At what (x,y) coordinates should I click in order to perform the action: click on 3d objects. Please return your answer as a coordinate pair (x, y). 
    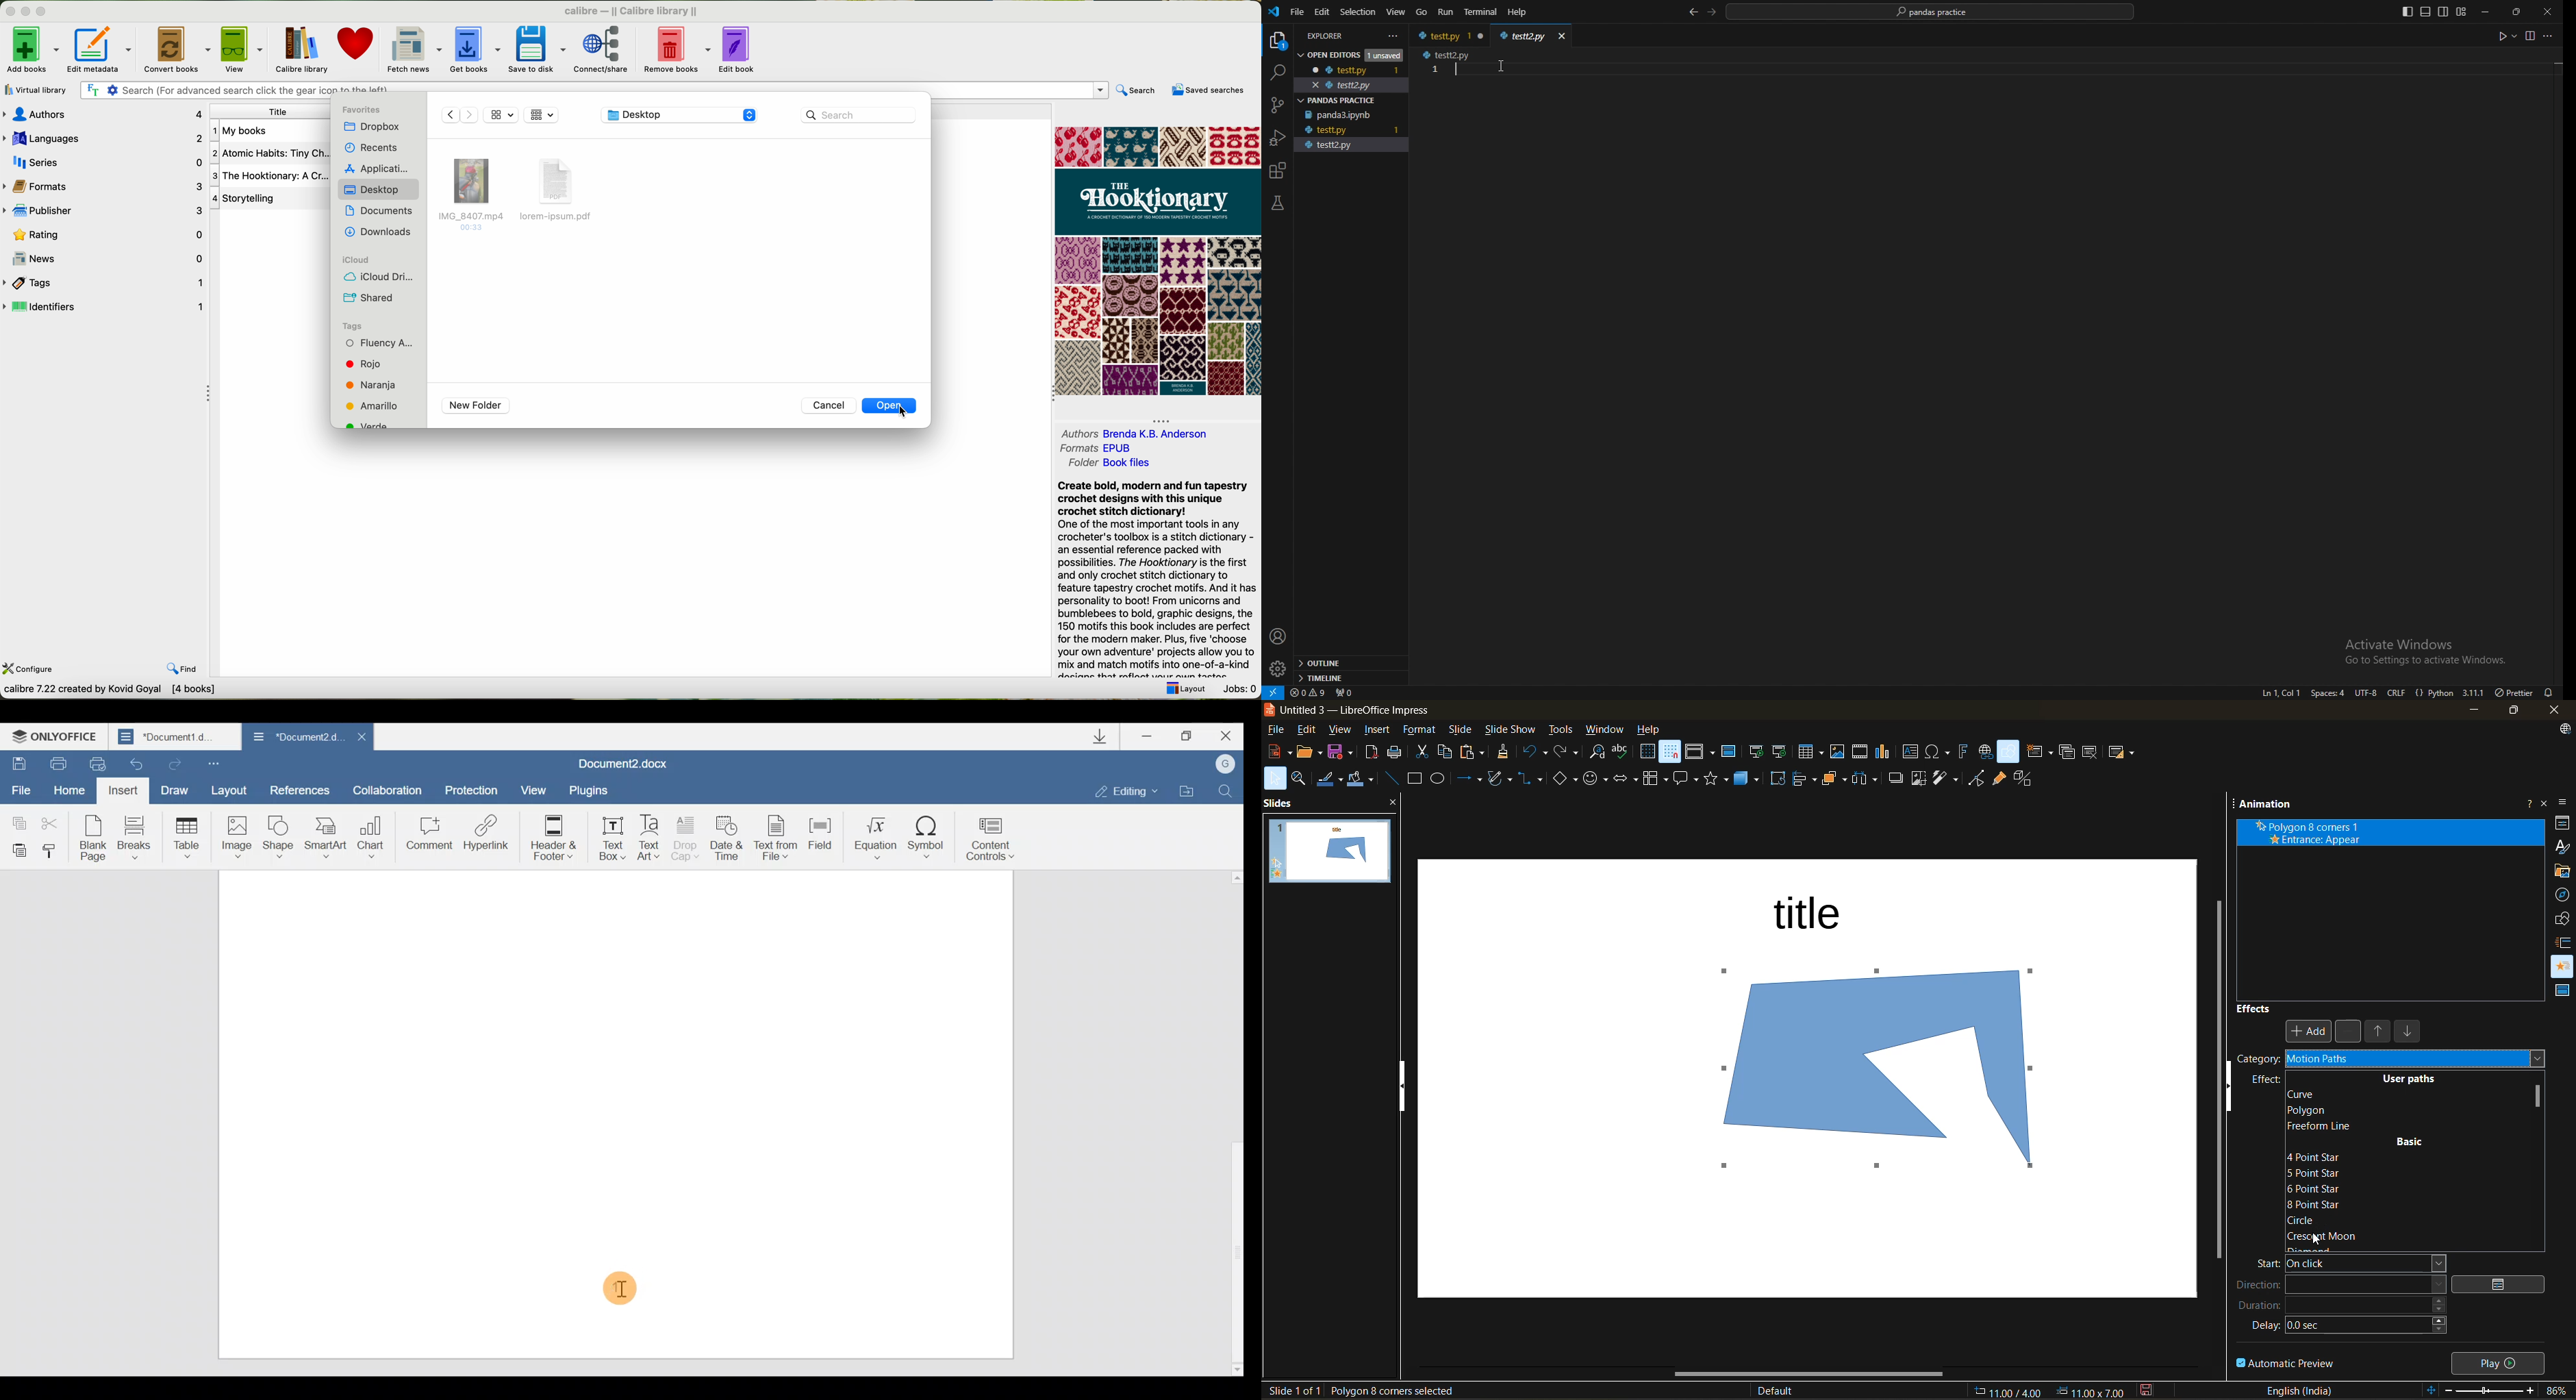
    Looking at the image, I should click on (1749, 779).